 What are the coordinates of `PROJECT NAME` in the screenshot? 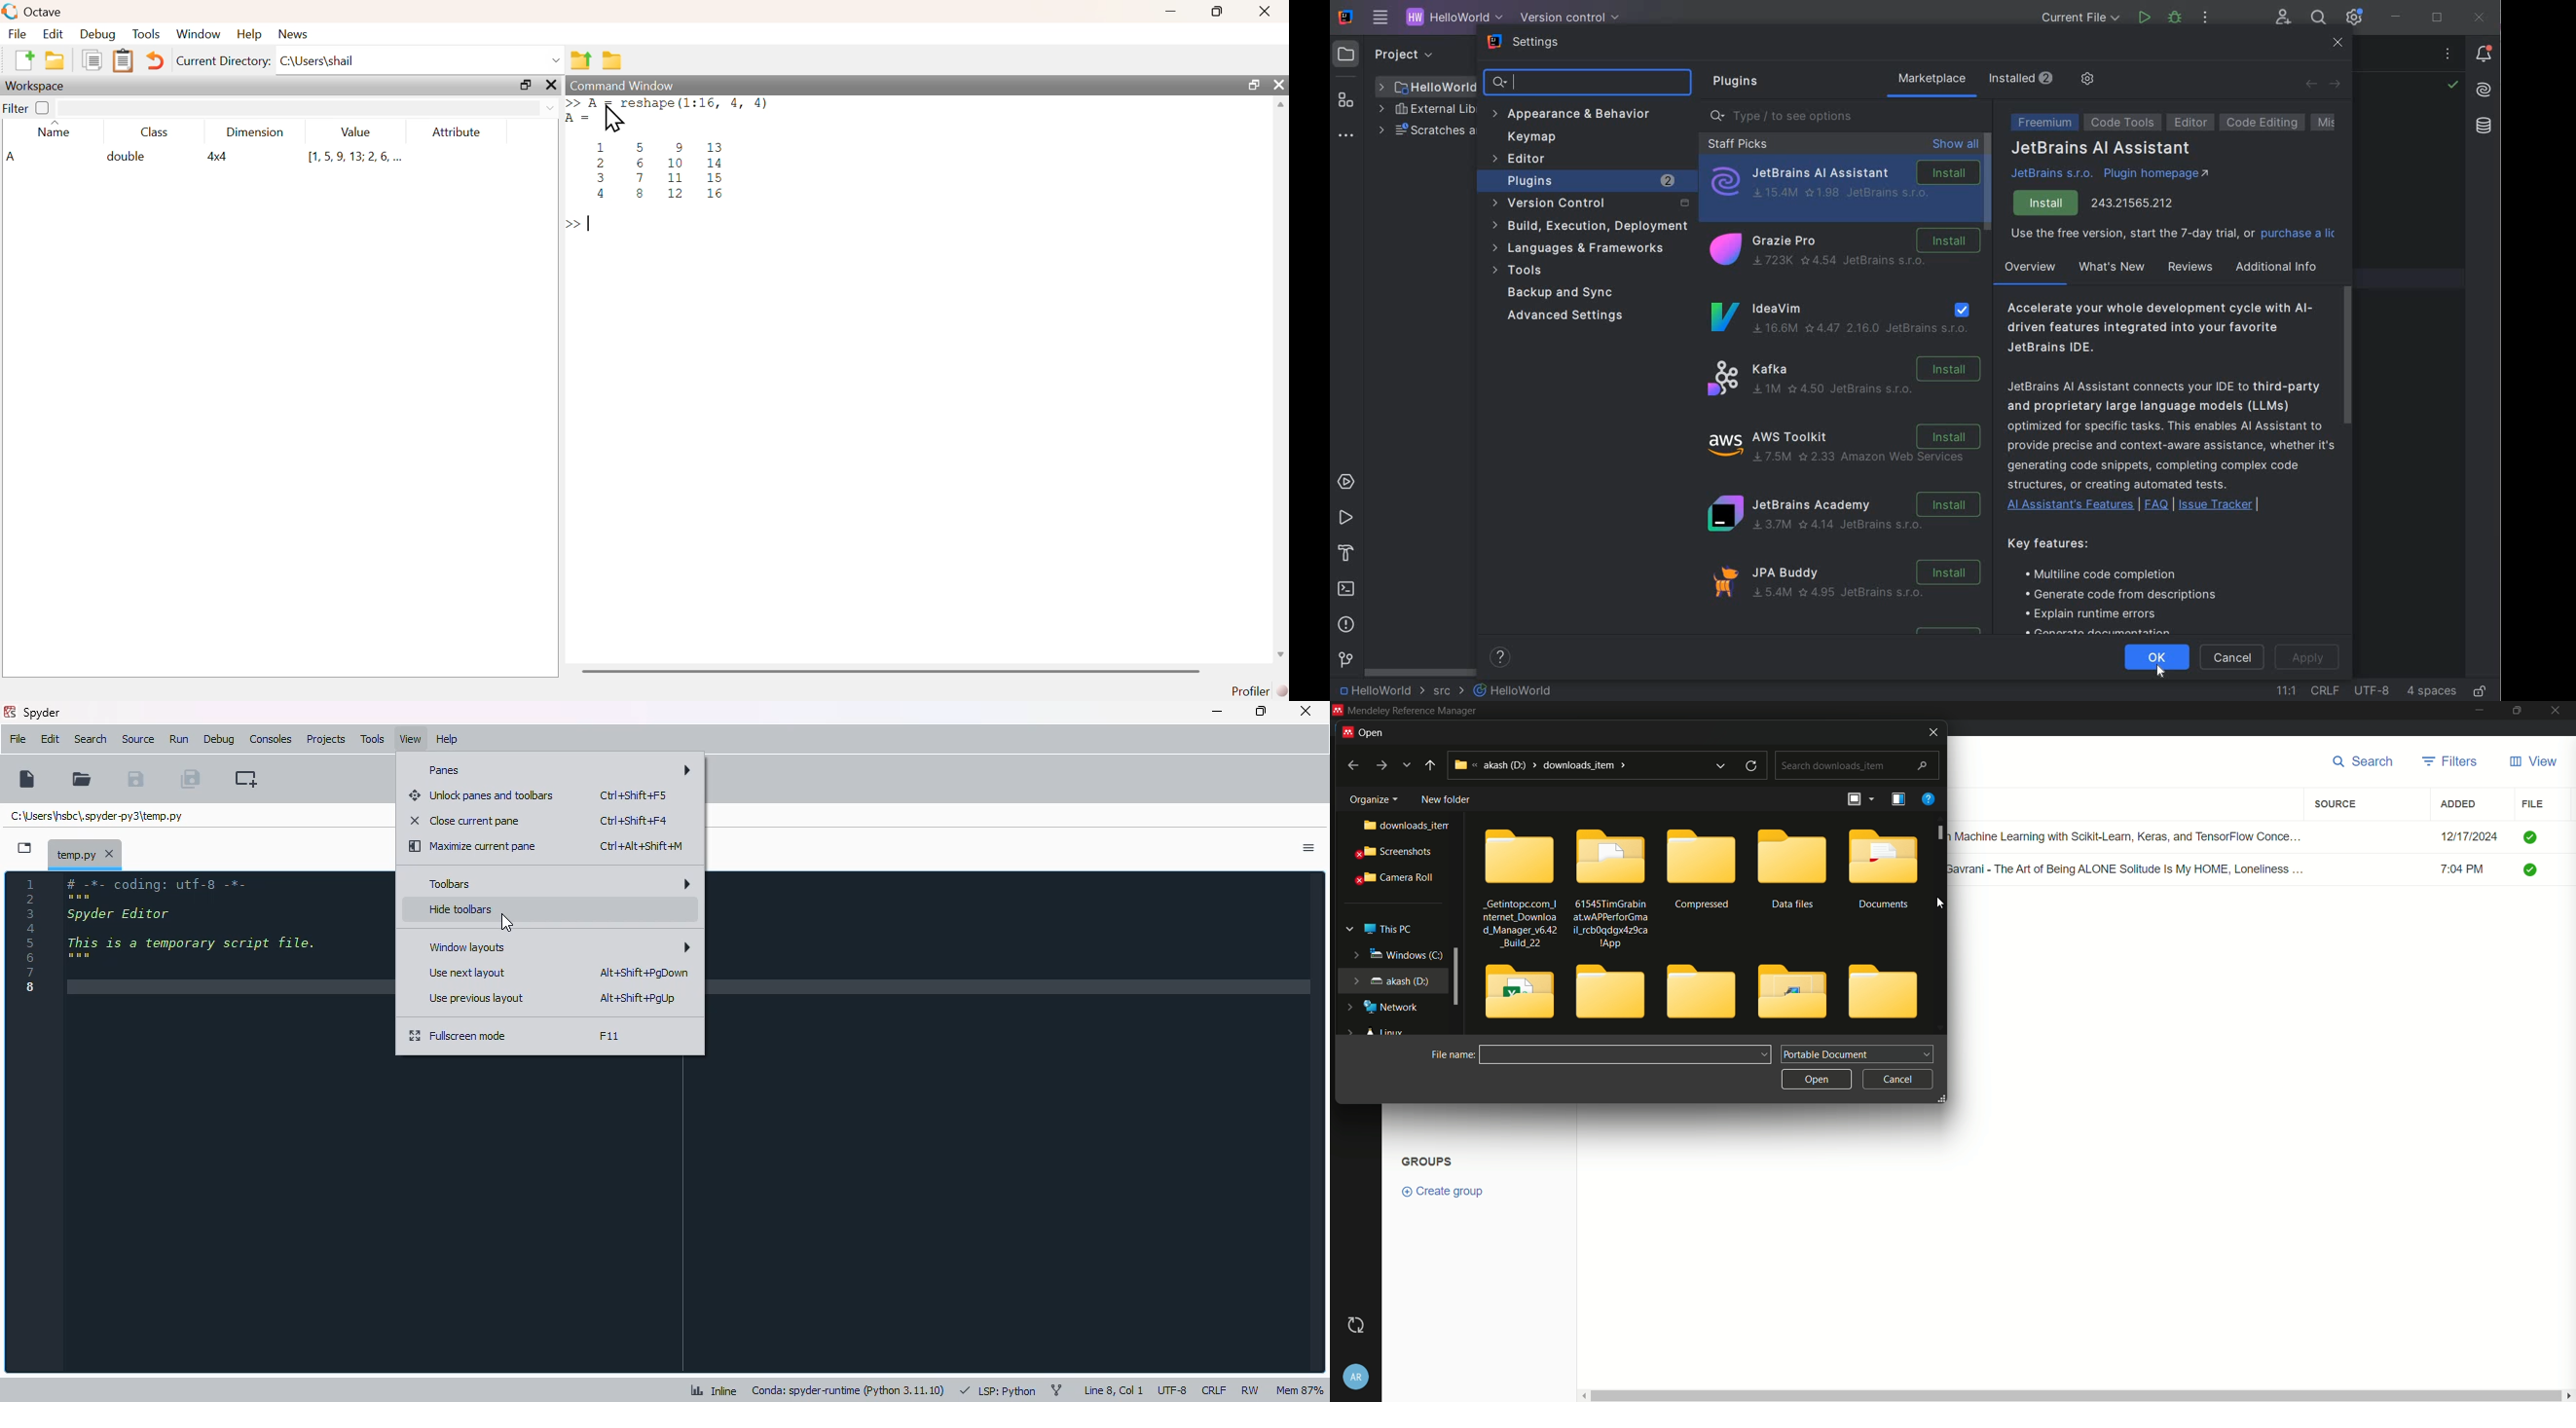 It's located at (1451, 19).